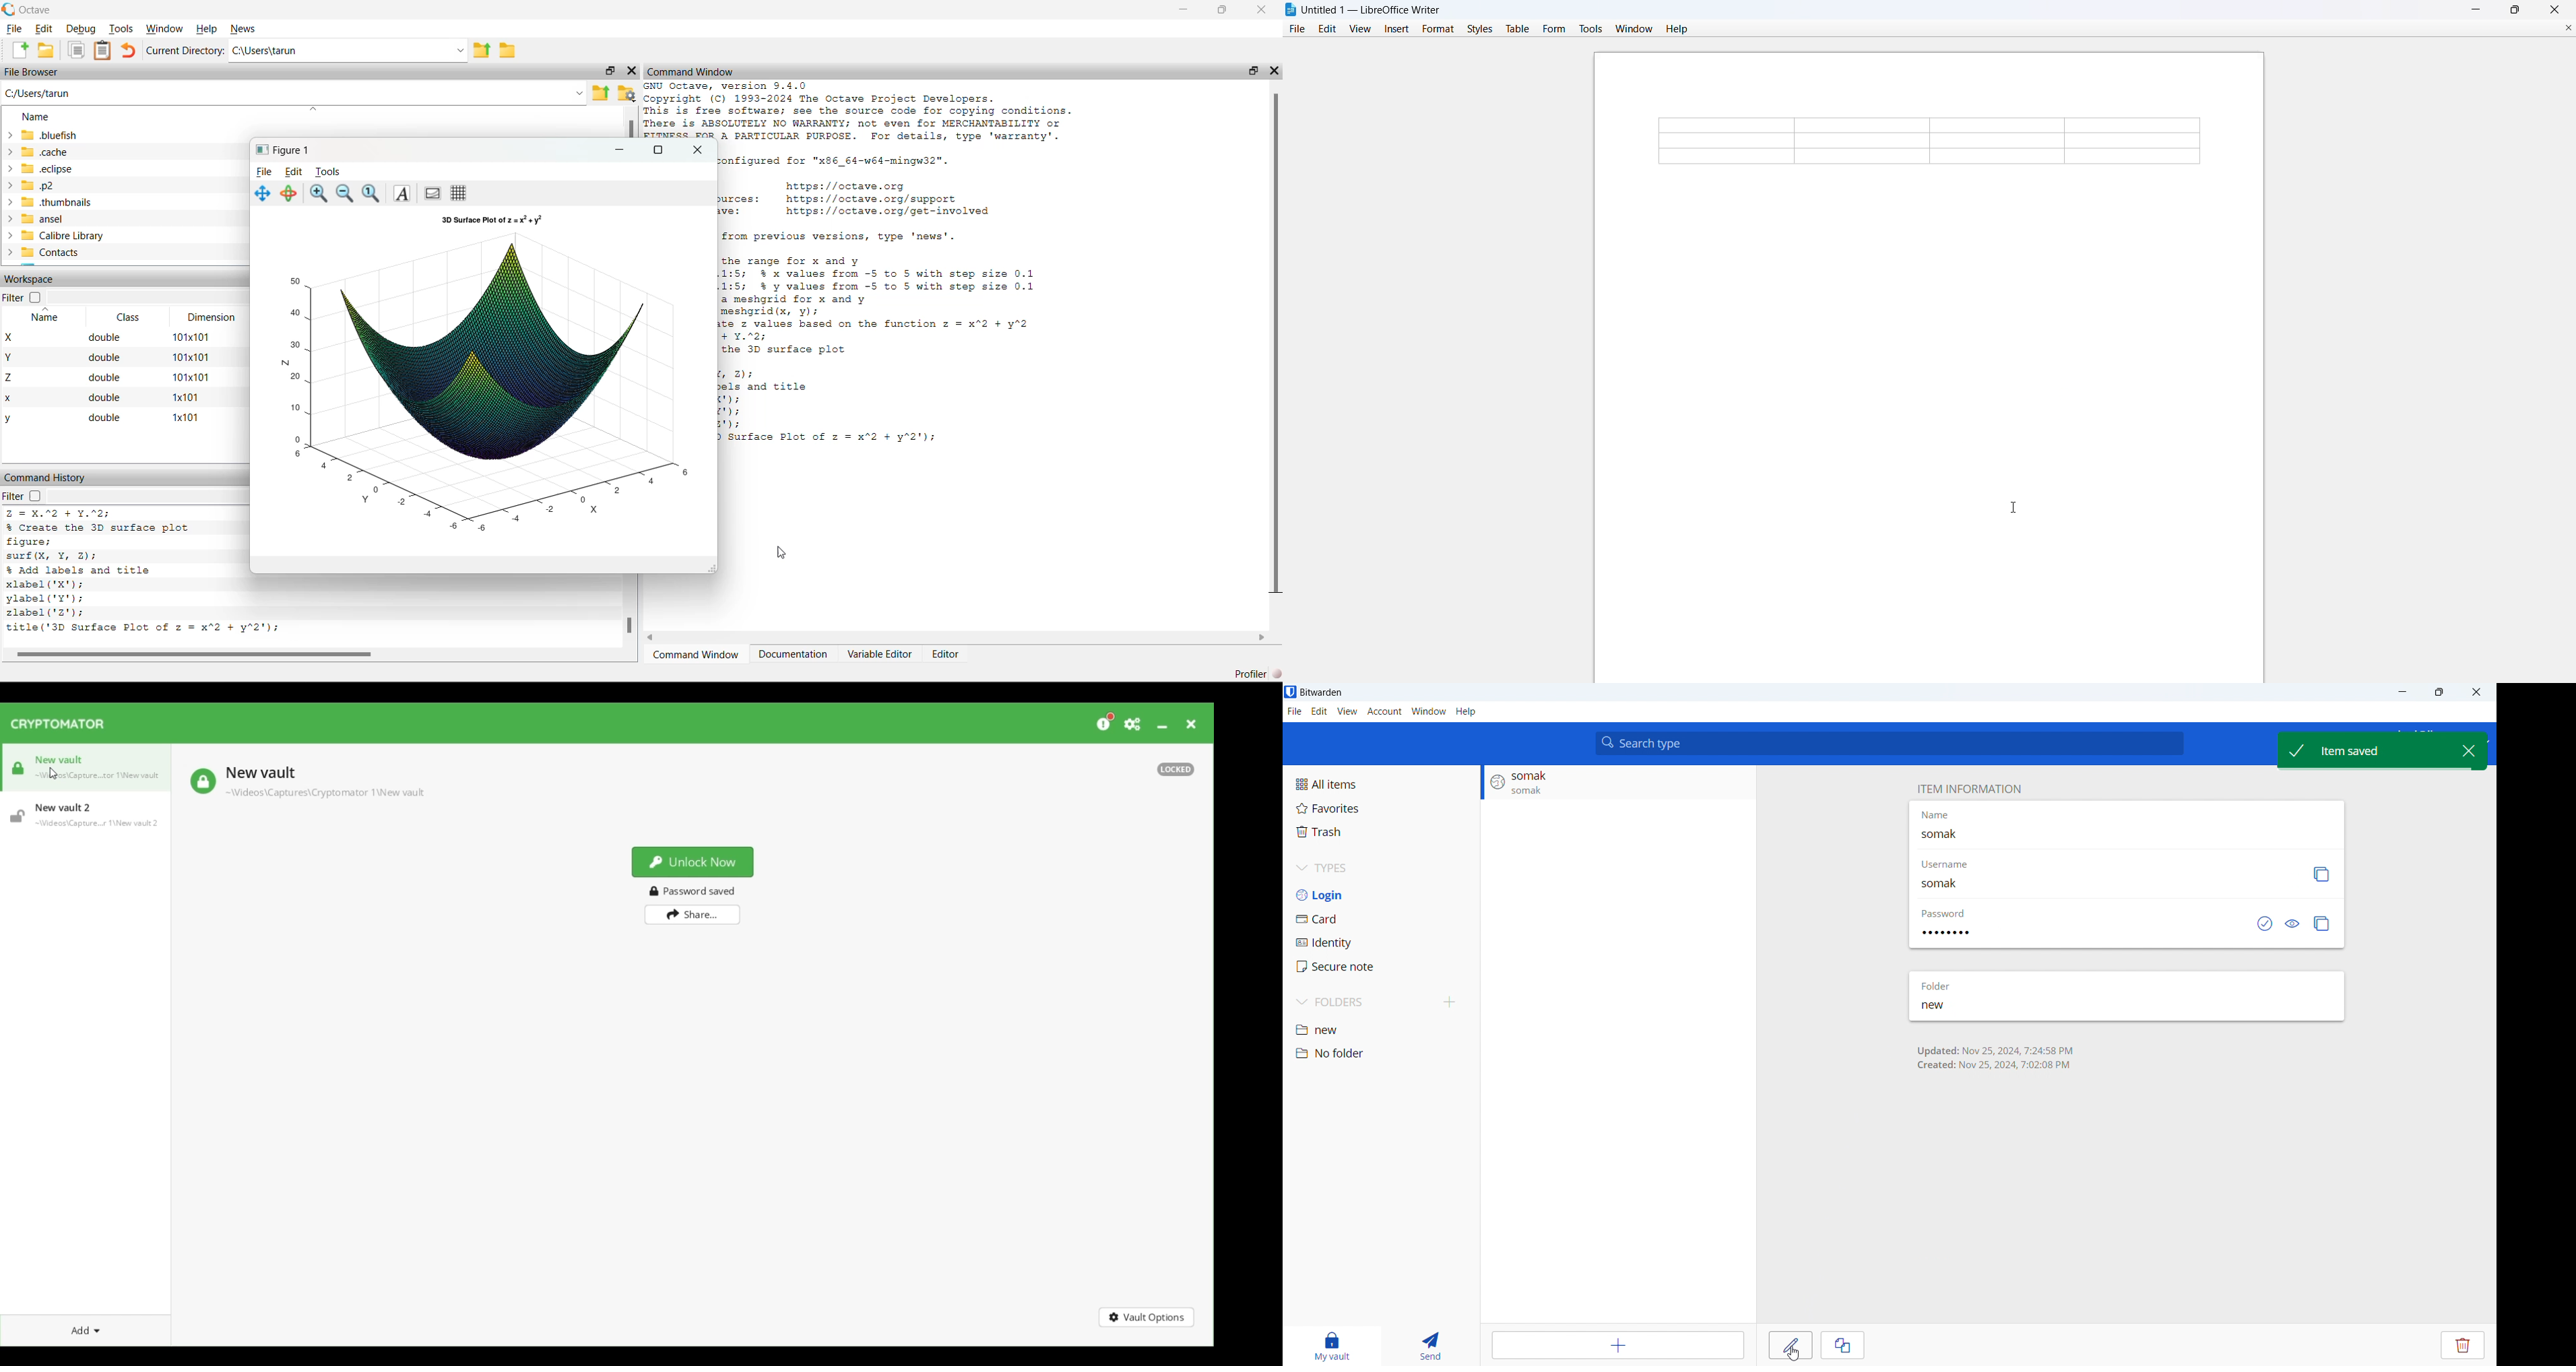 This screenshot has width=2576, height=1372. I want to click on delete, so click(2464, 1345).